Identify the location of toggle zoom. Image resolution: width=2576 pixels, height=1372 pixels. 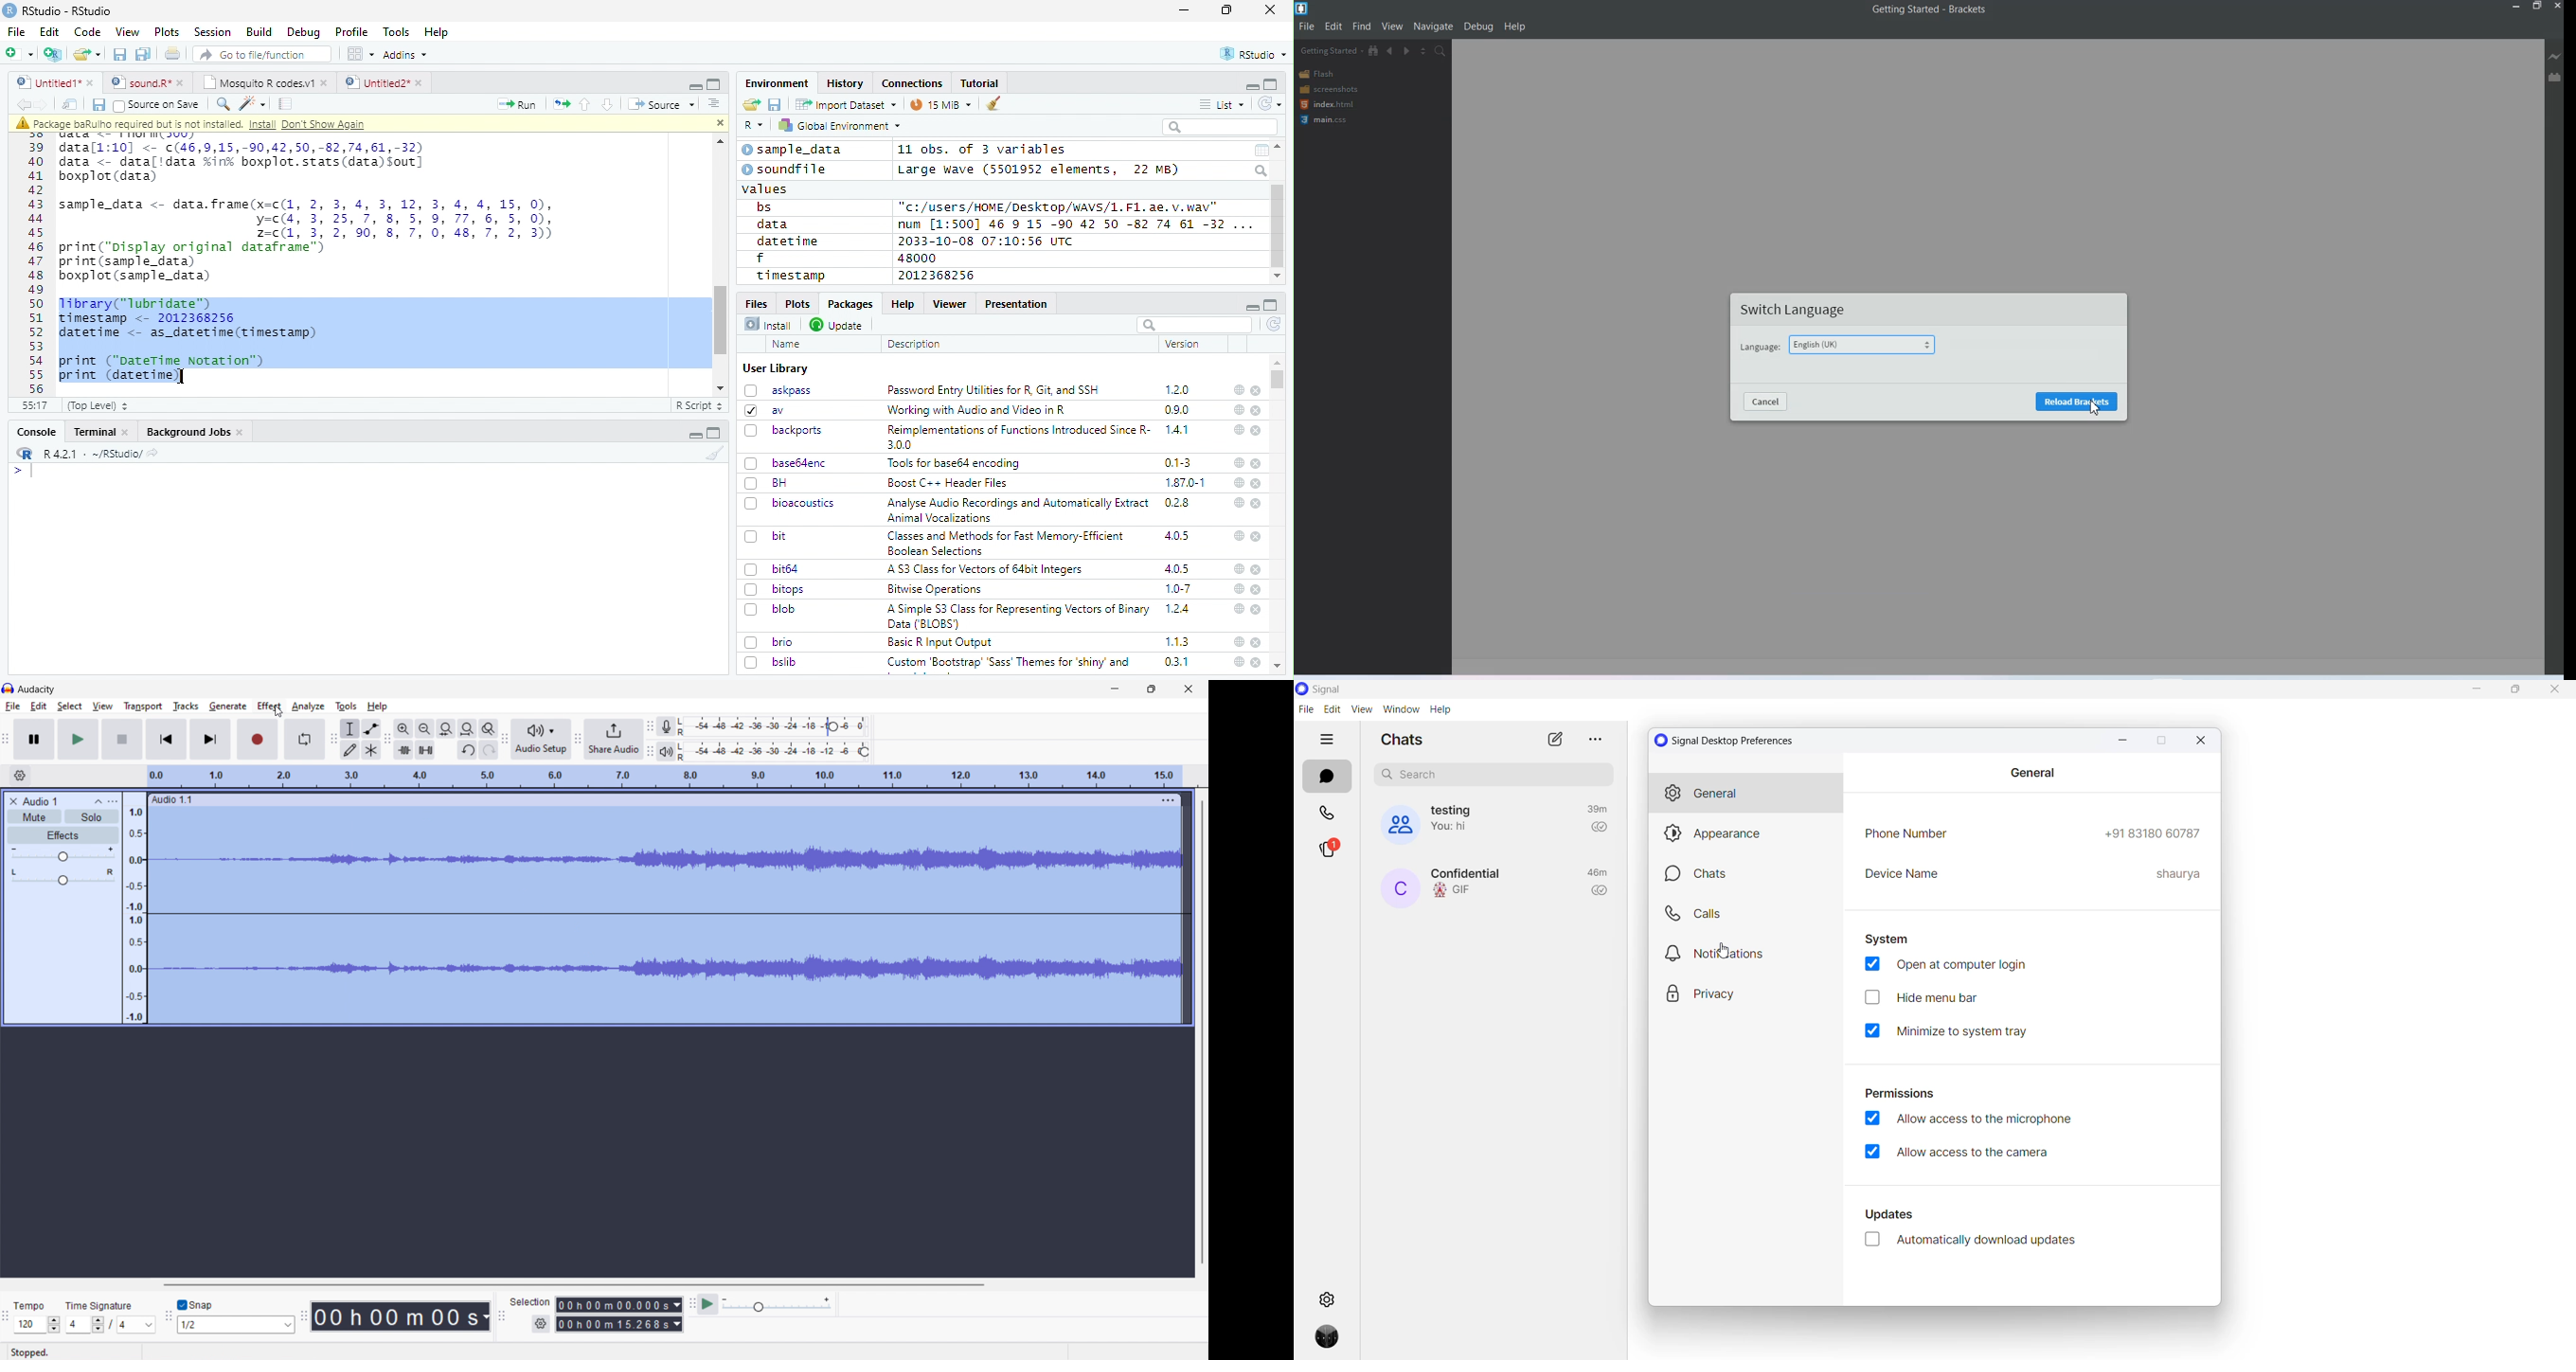
(489, 728).